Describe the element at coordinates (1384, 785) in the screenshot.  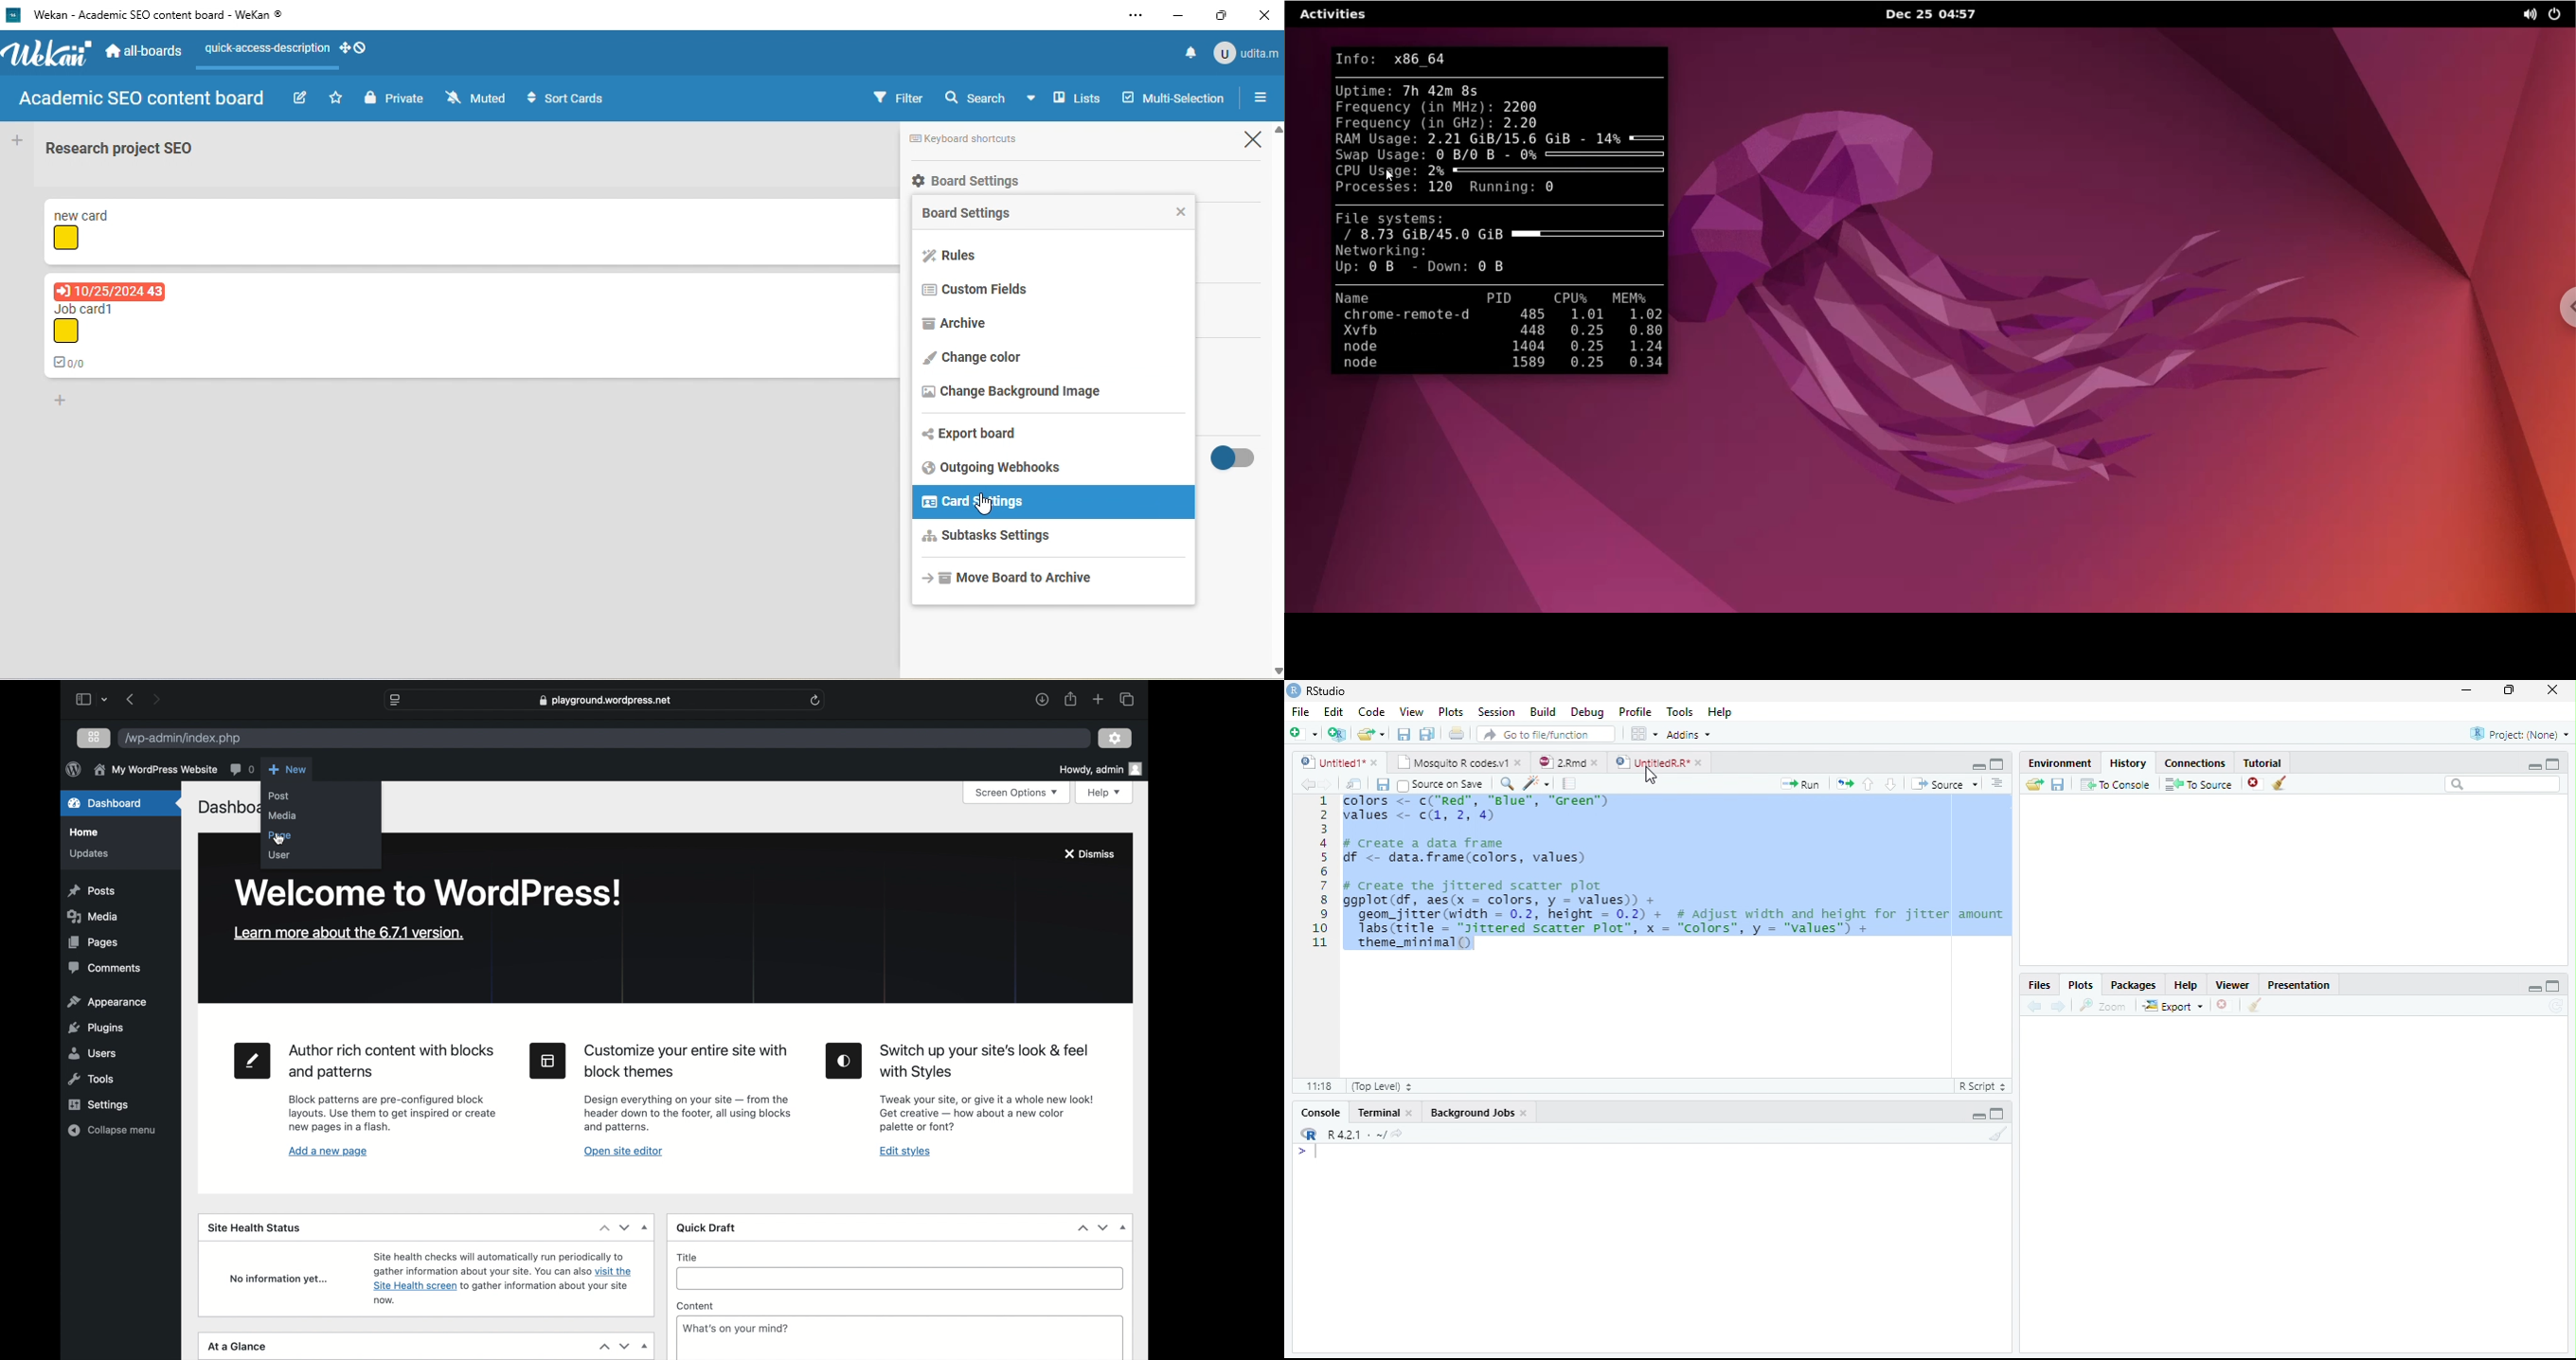
I see `Save current document` at that location.